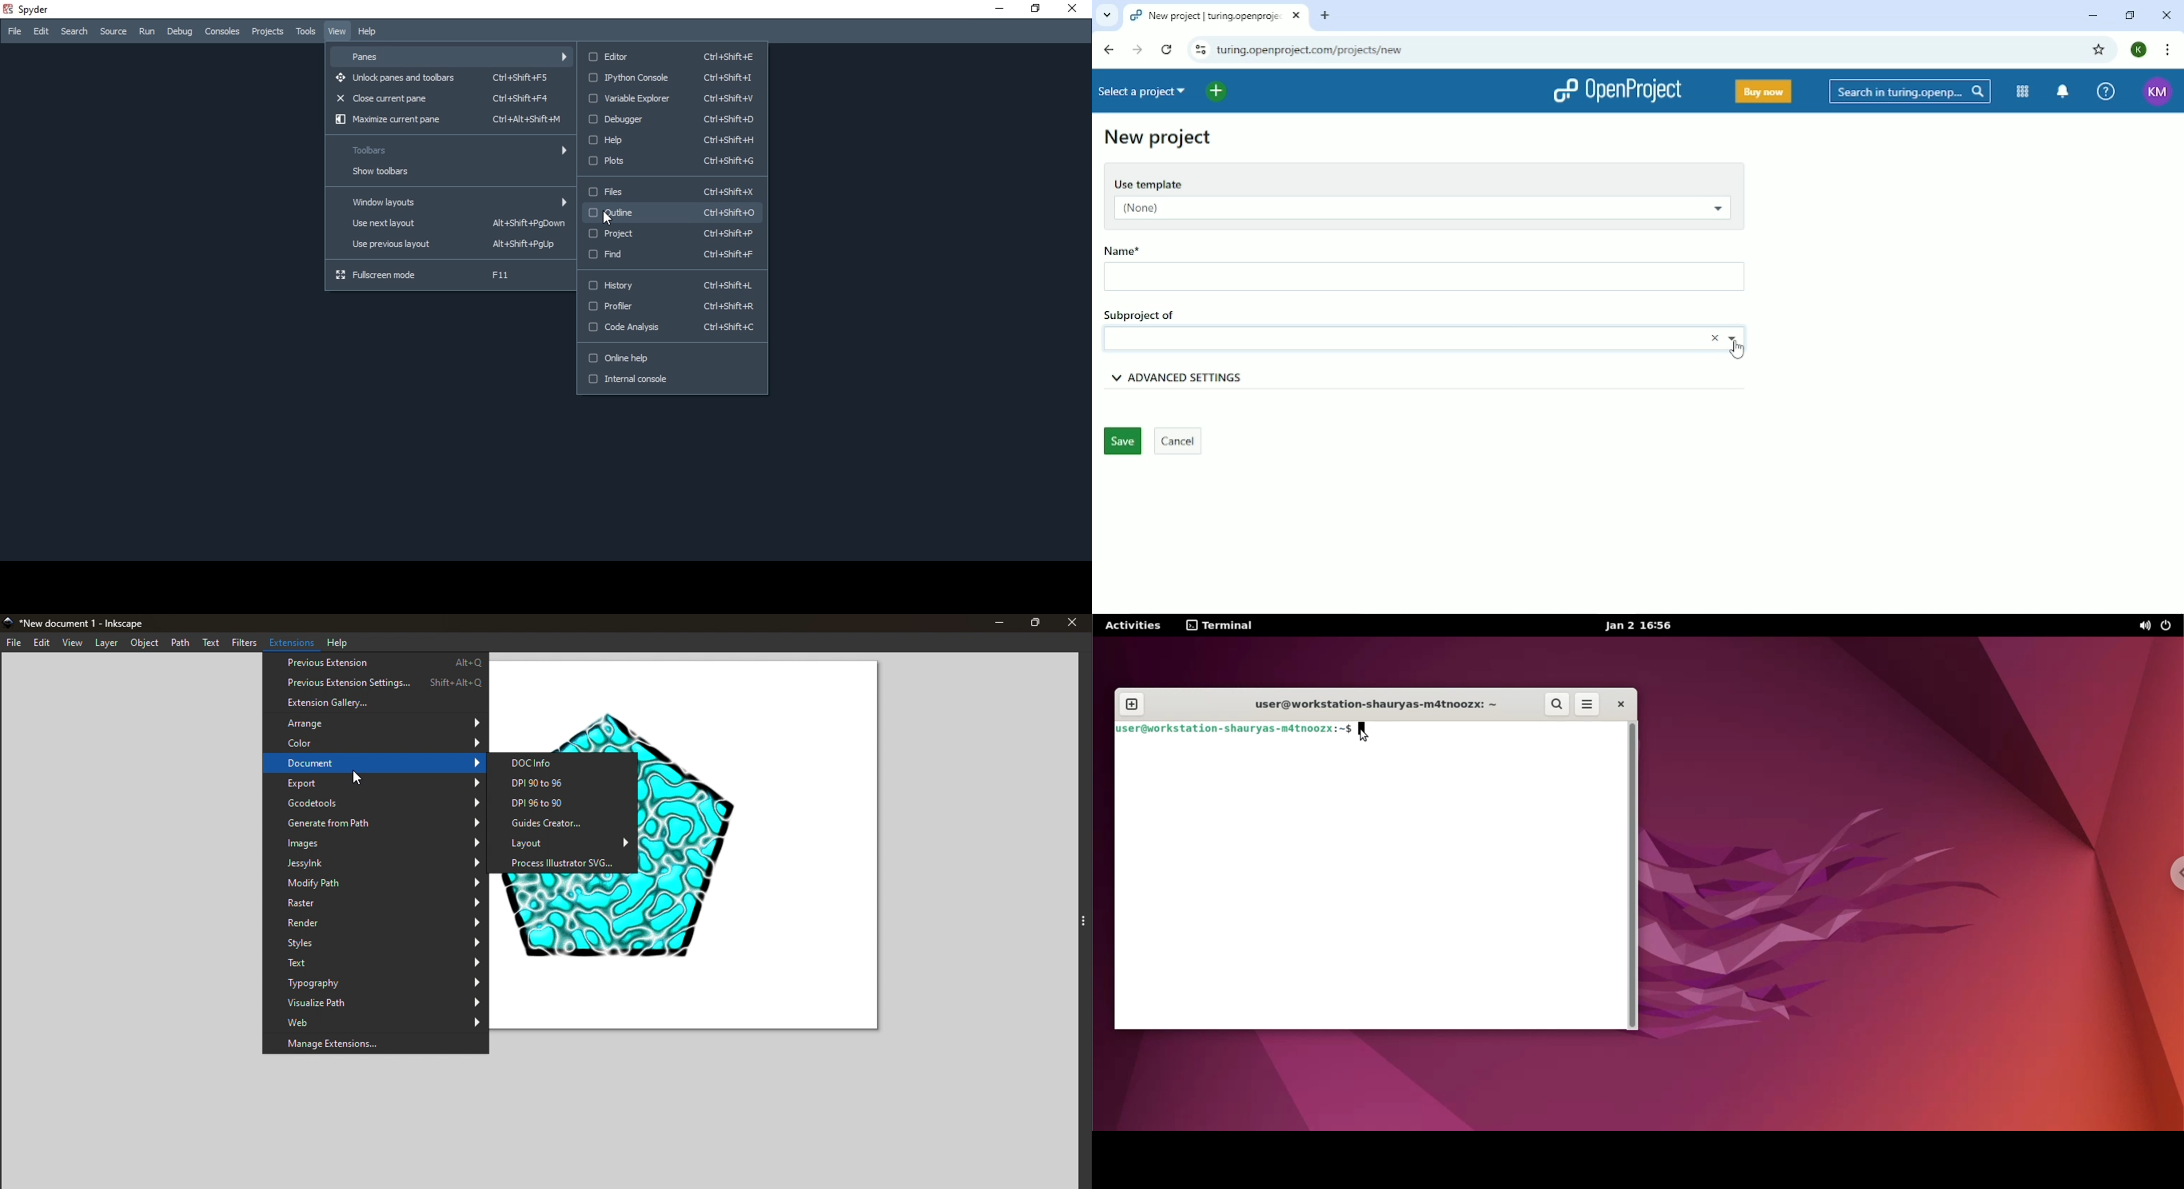 The height and width of the screenshot is (1204, 2184). Describe the element at coordinates (670, 255) in the screenshot. I see `Find` at that location.